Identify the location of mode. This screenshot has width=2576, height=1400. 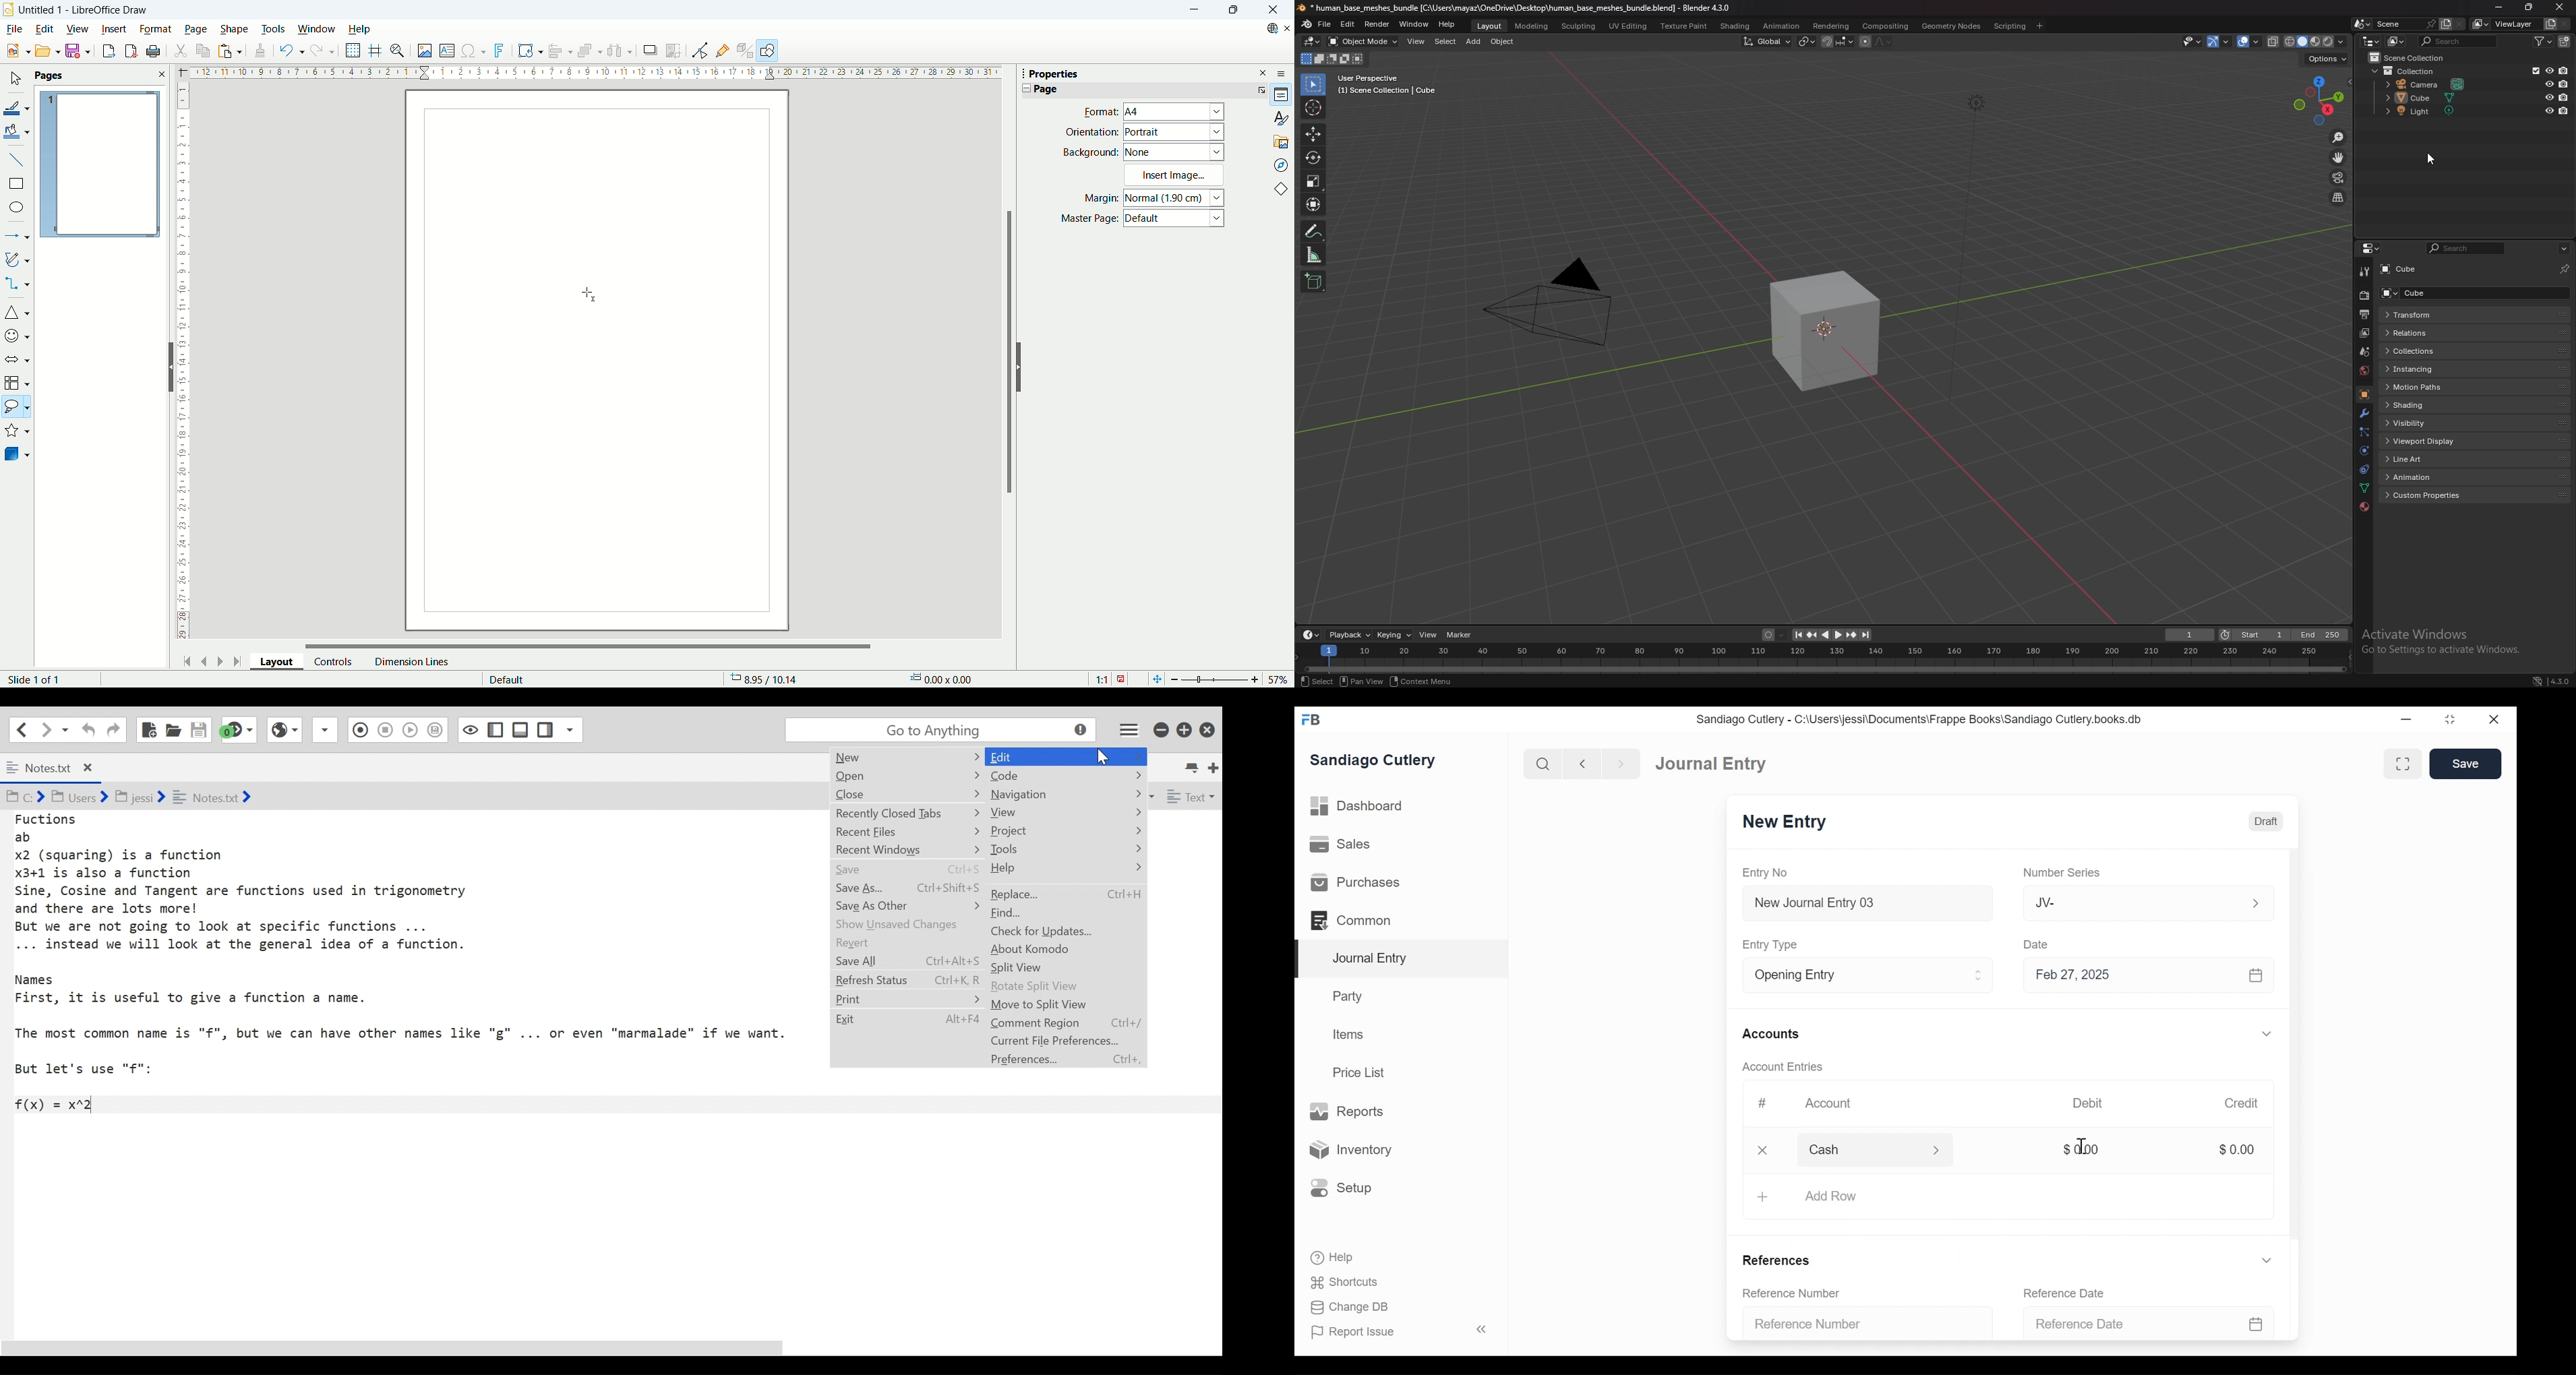
(1332, 60).